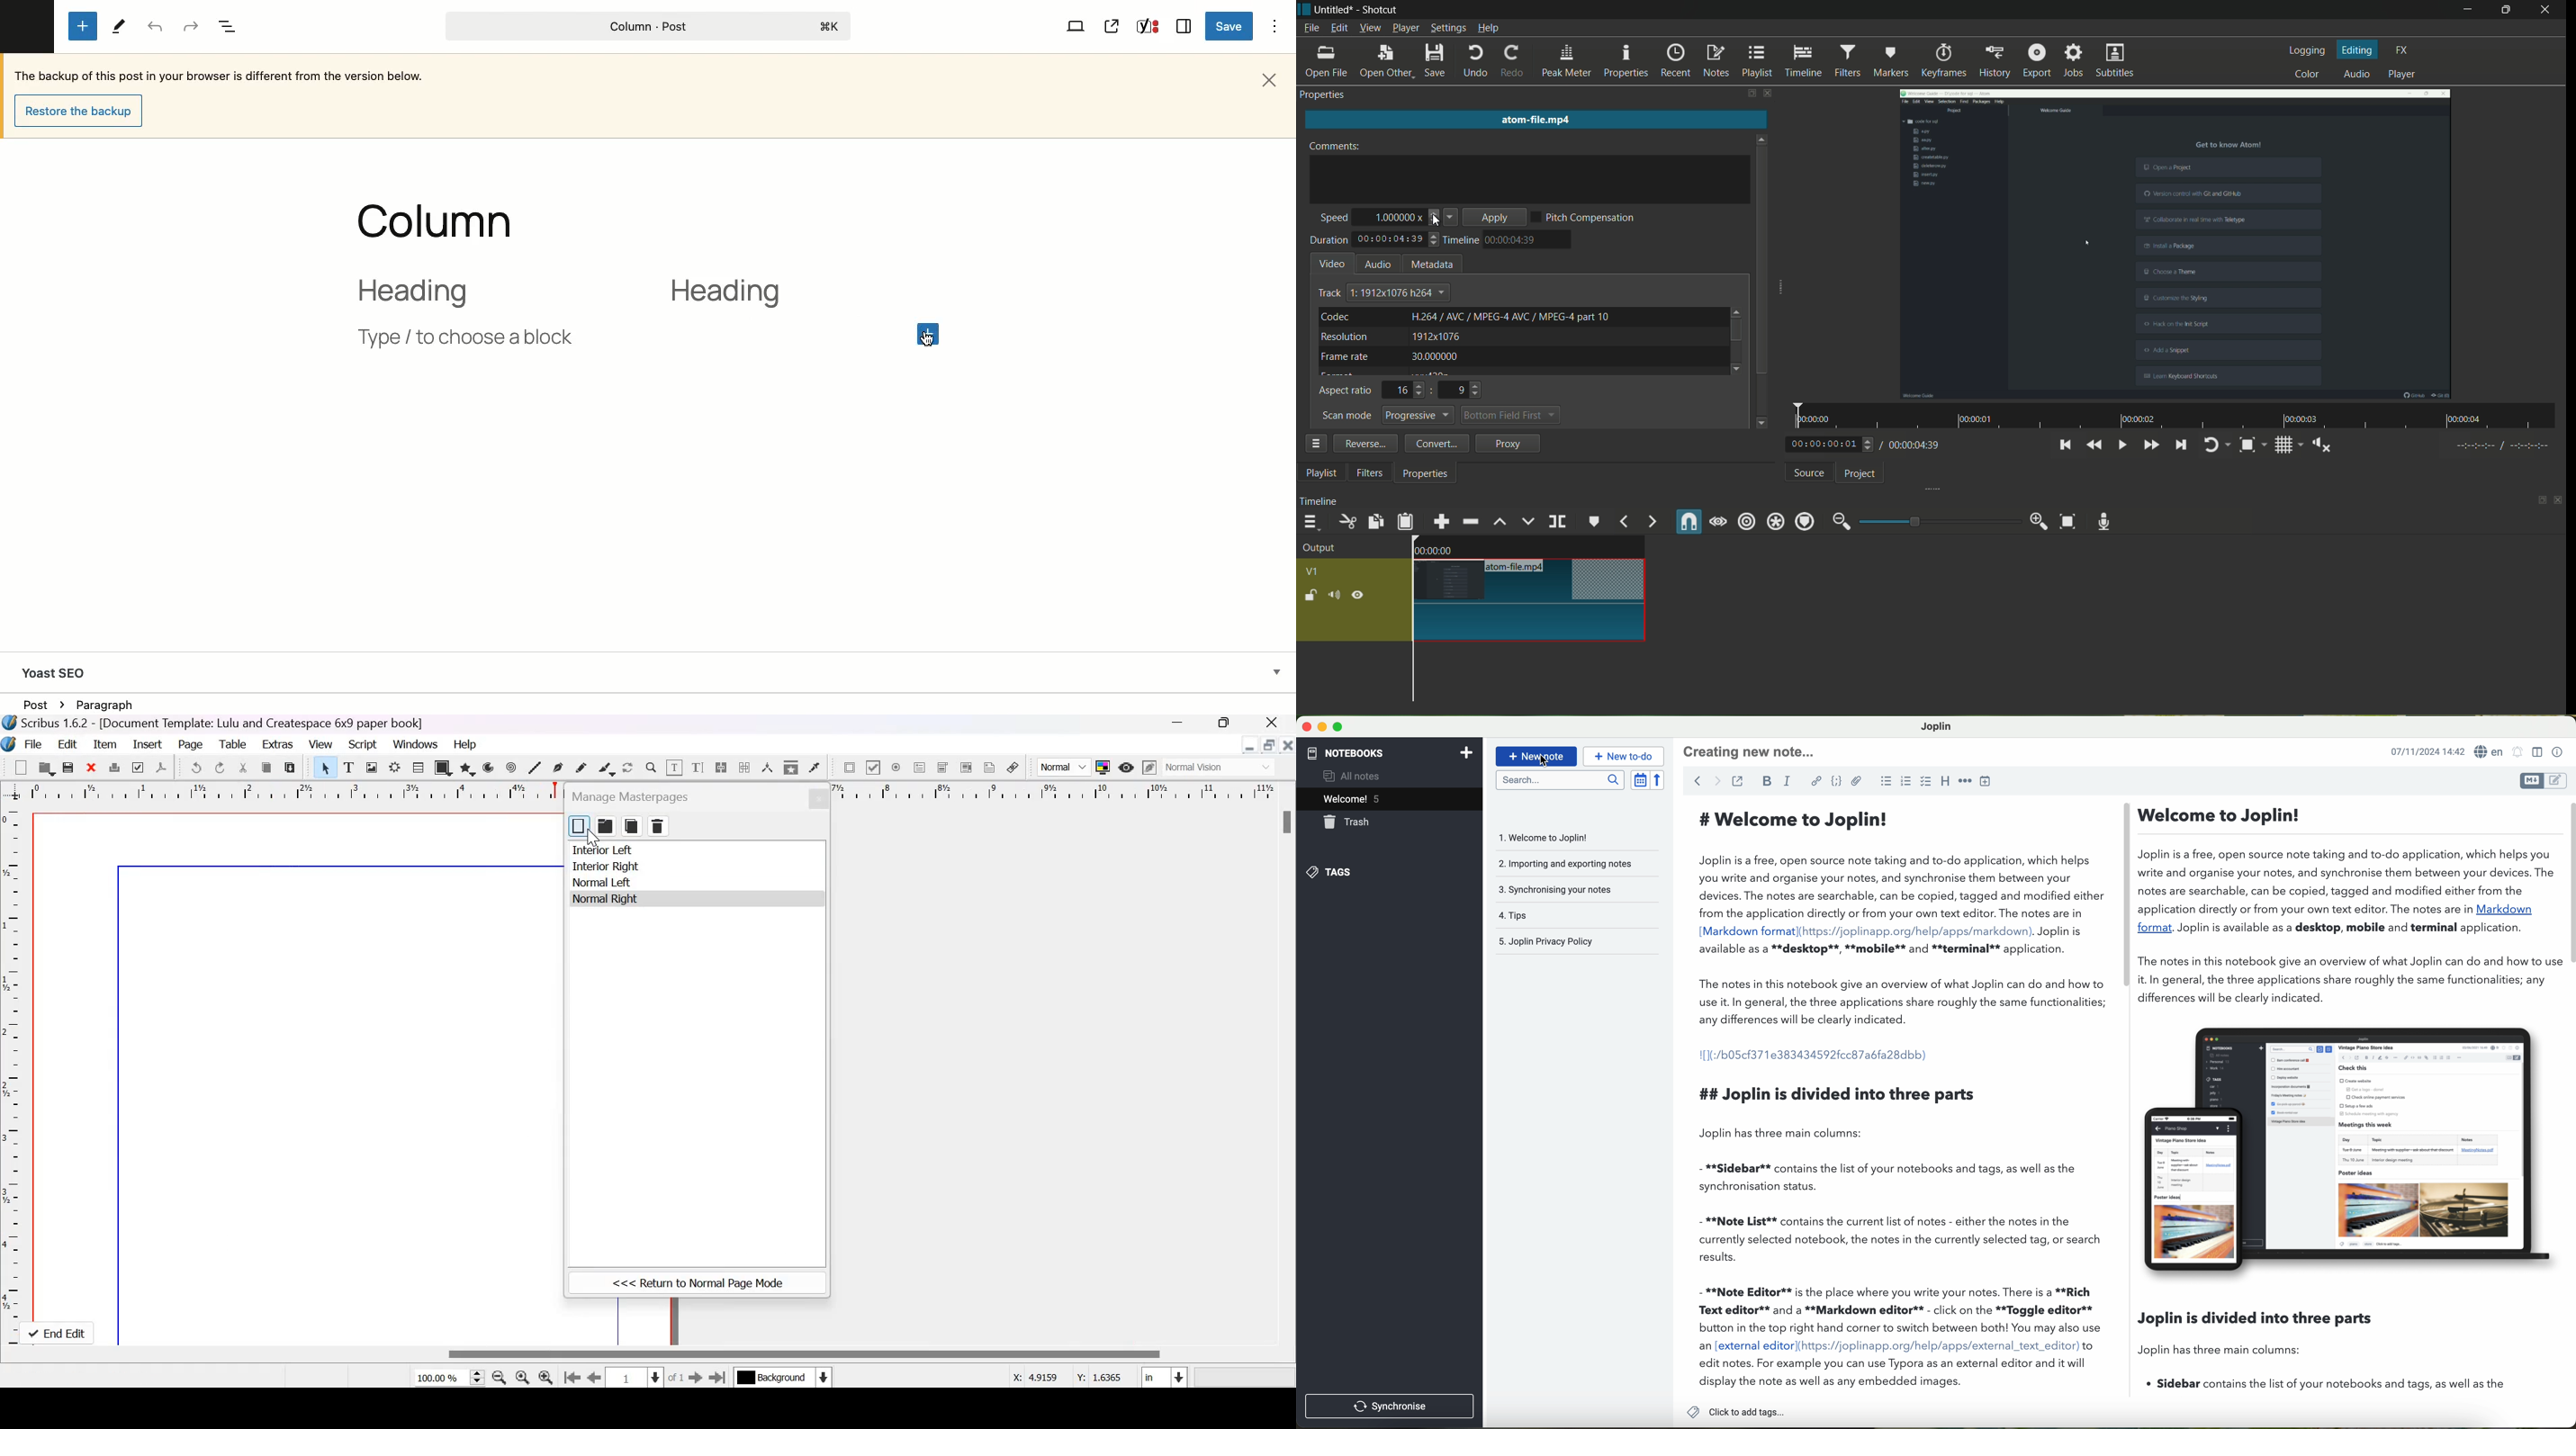 The height and width of the screenshot is (1456, 2576). What do you see at coordinates (1785, 288) in the screenshot?
I see `expand` at bounding box center [1785, 288].